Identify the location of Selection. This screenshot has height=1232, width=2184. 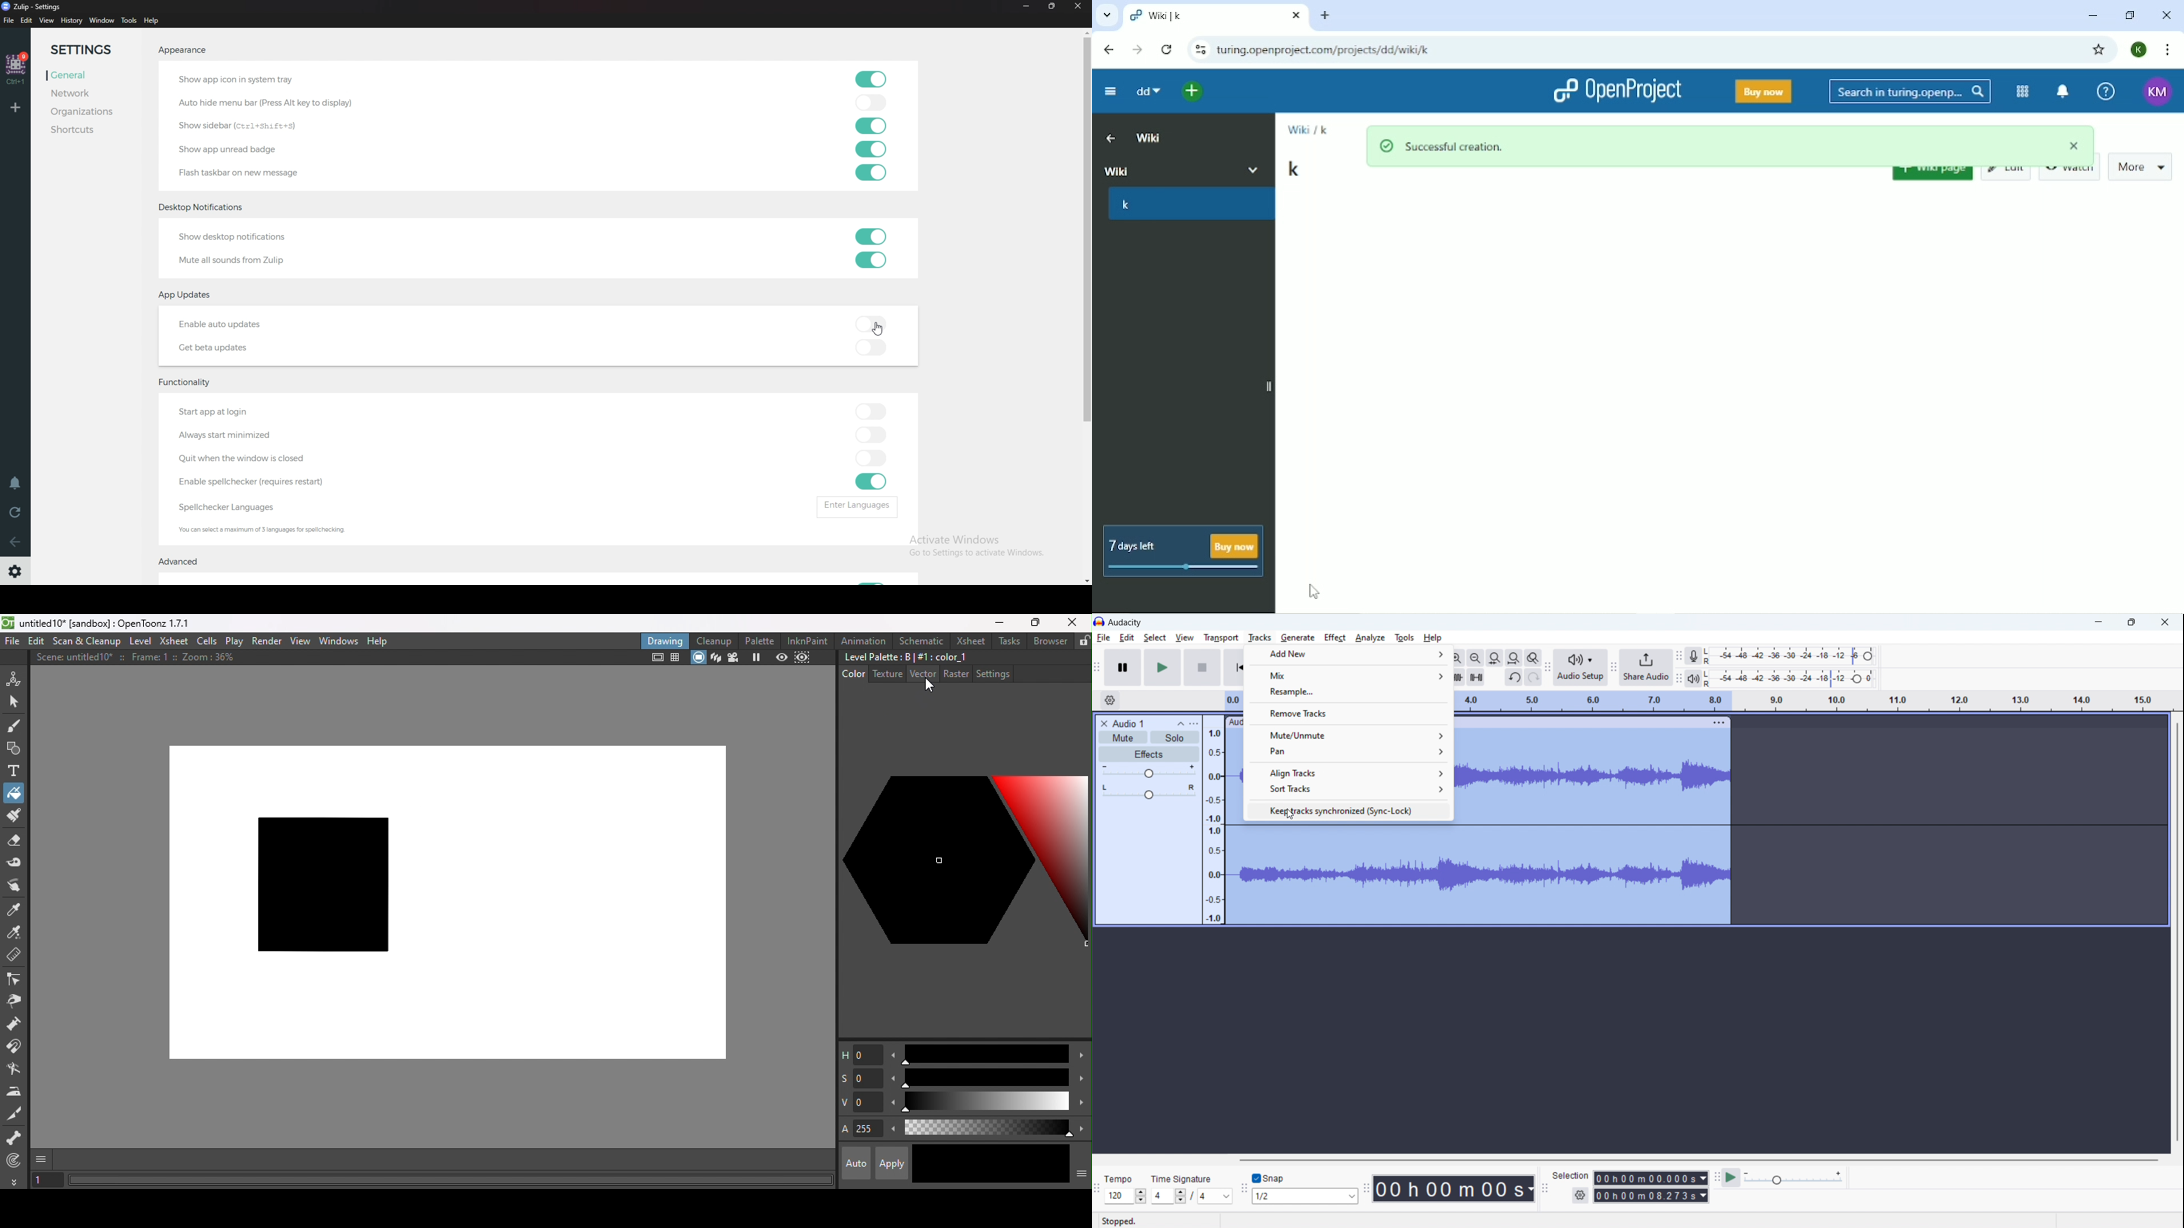
(1571, 1175).